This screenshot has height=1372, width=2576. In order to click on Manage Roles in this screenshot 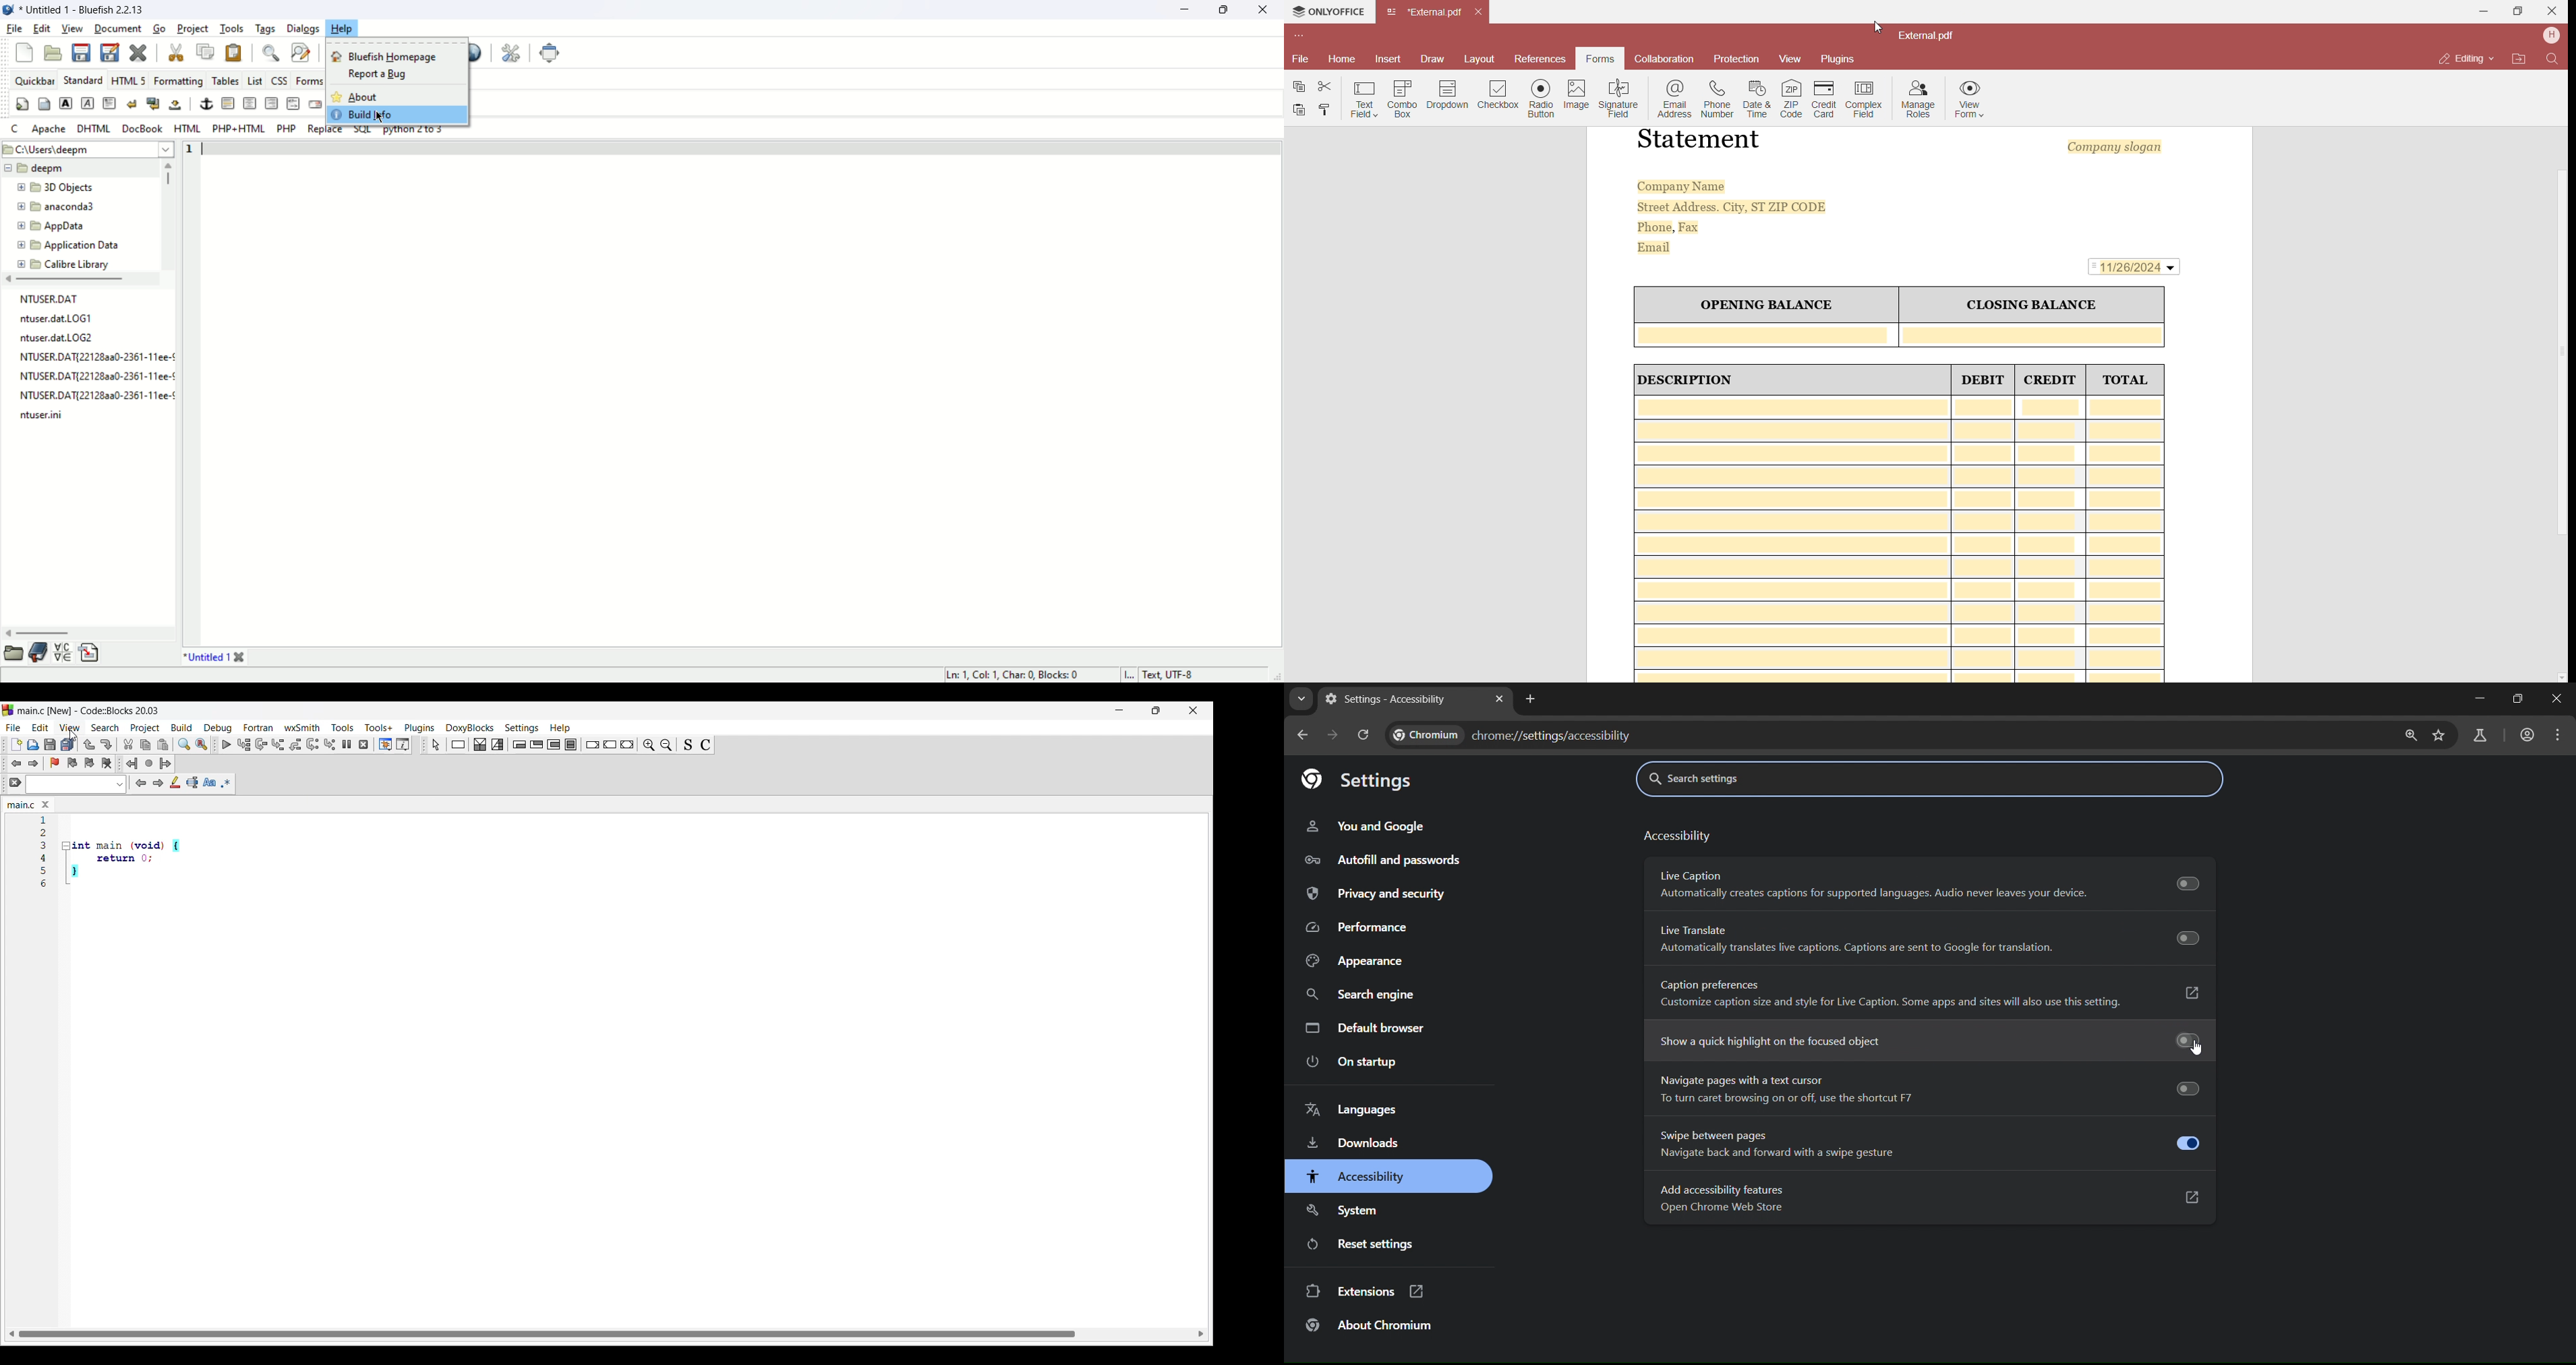, I will do `click(1919, 99)`.